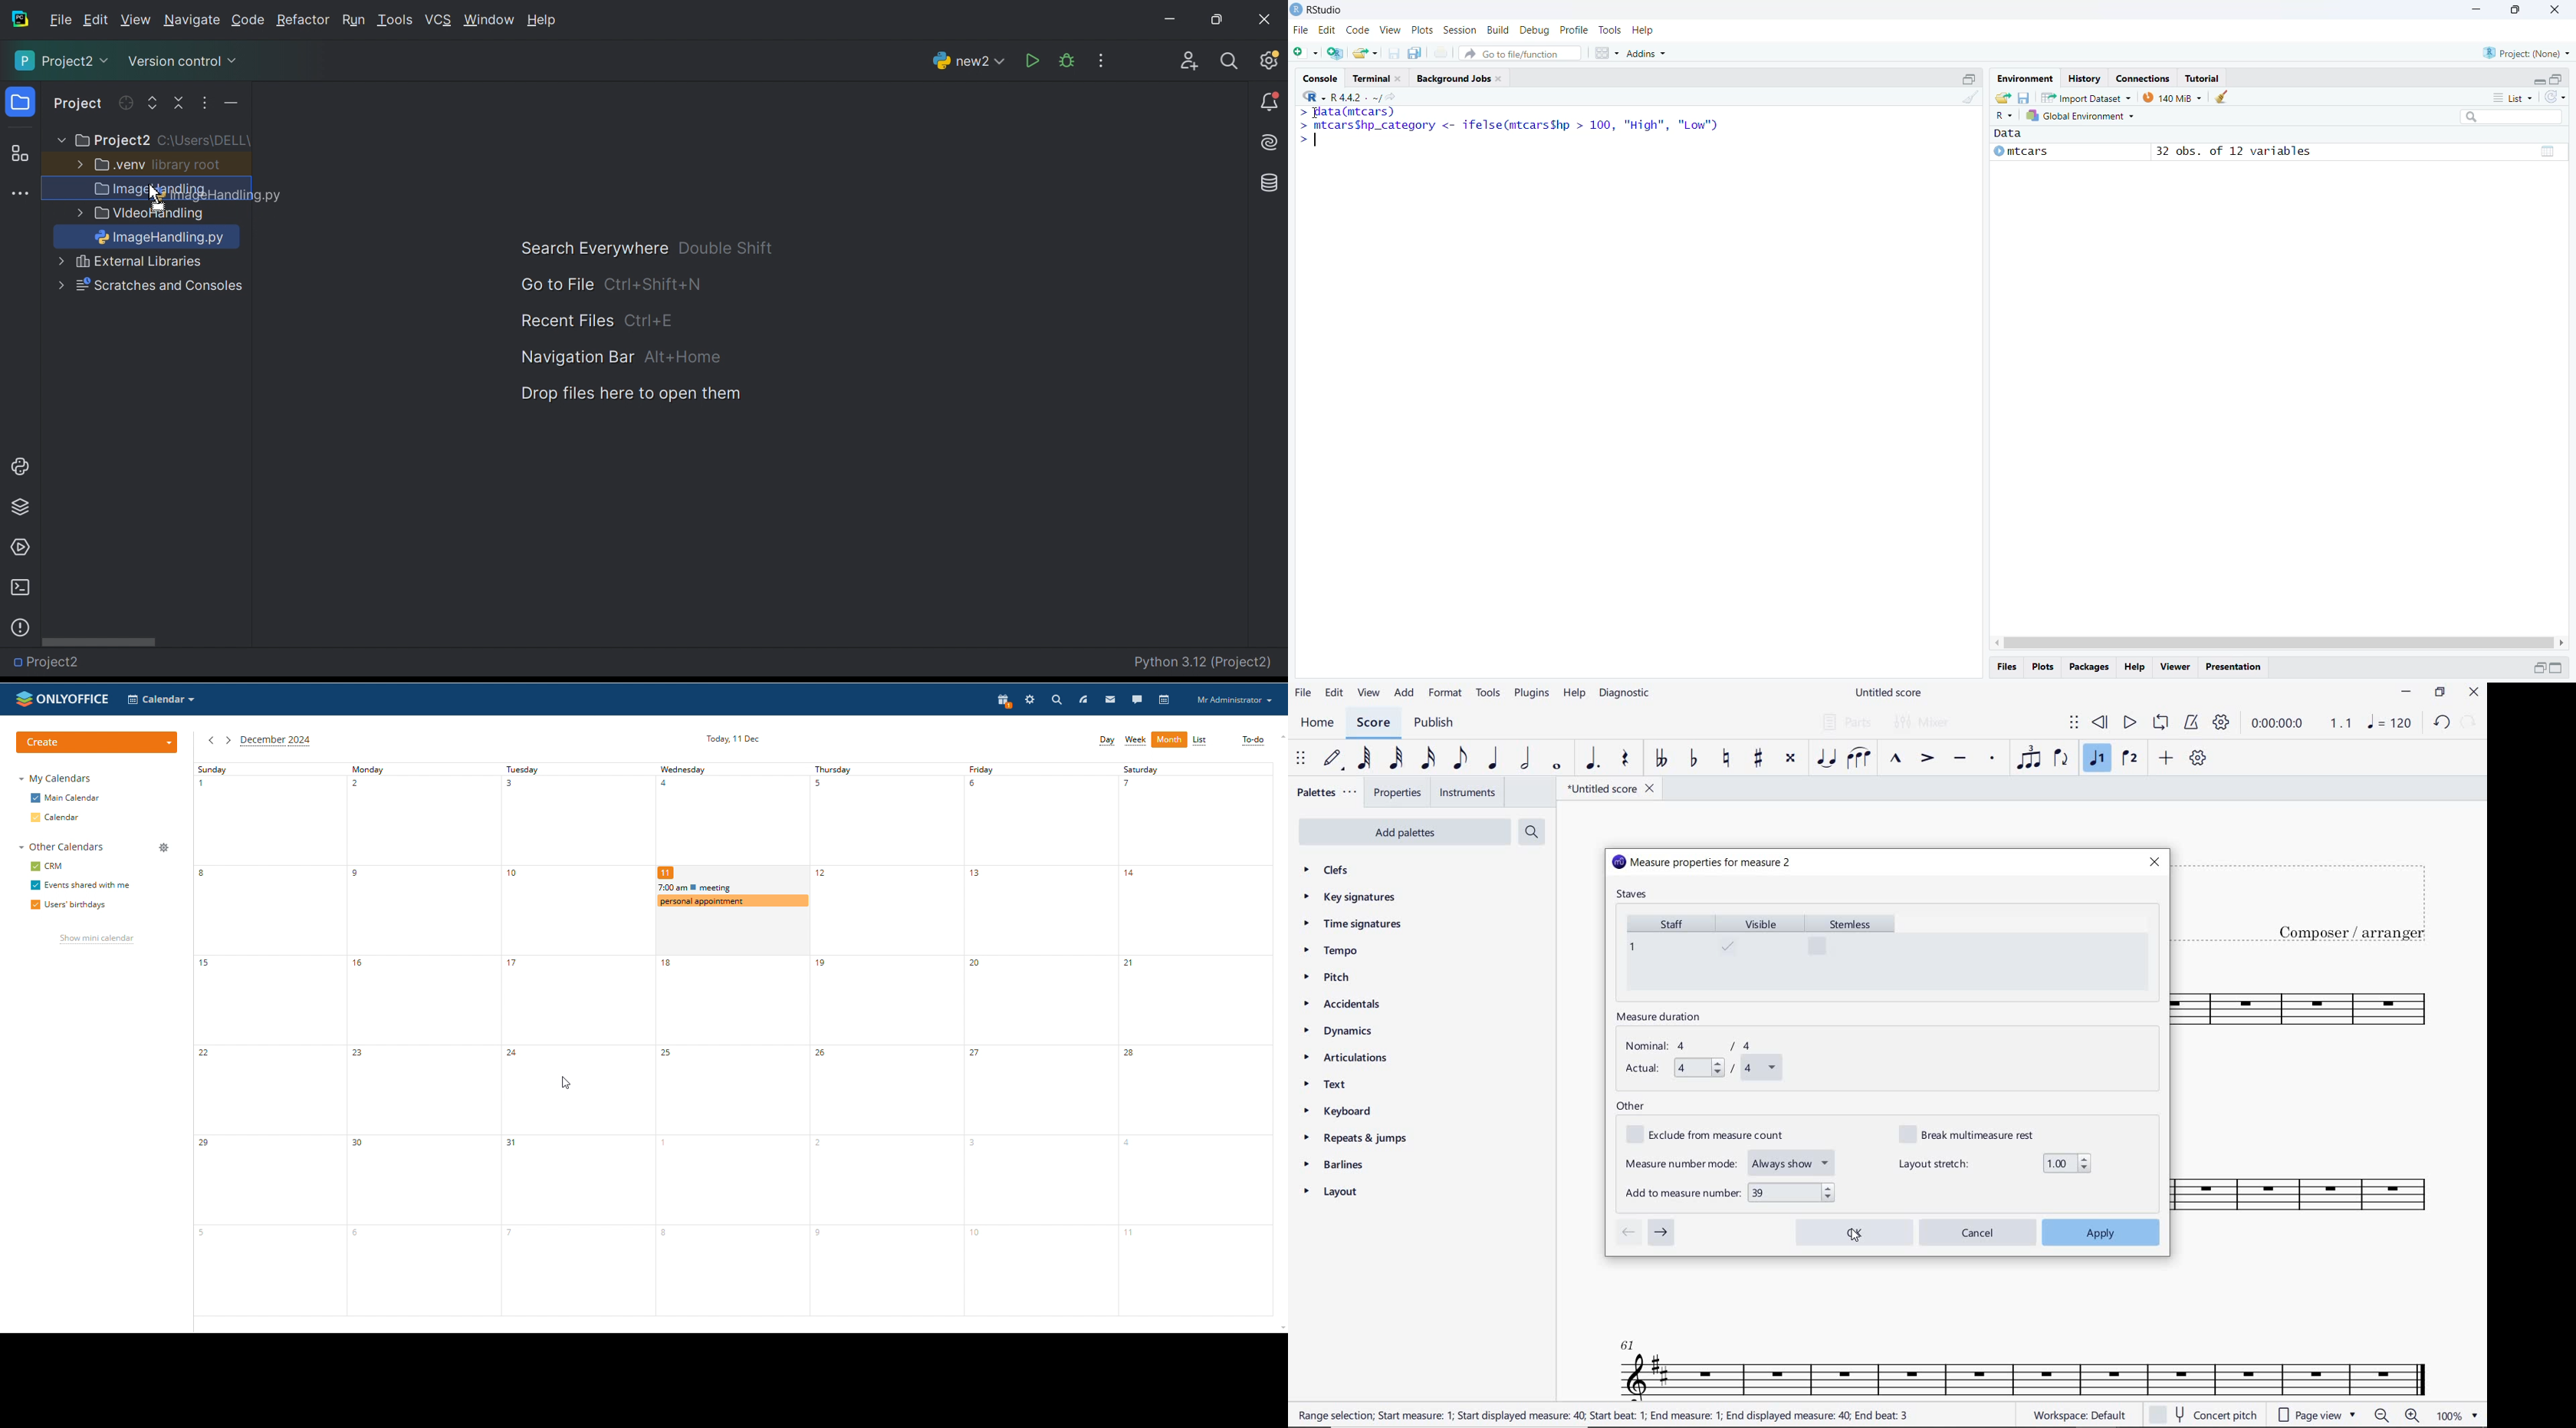 This screenshot has height=1428, width=2576. Describe the element at coordinates (2083, 78) in the screenshot. I see `History` at that location.